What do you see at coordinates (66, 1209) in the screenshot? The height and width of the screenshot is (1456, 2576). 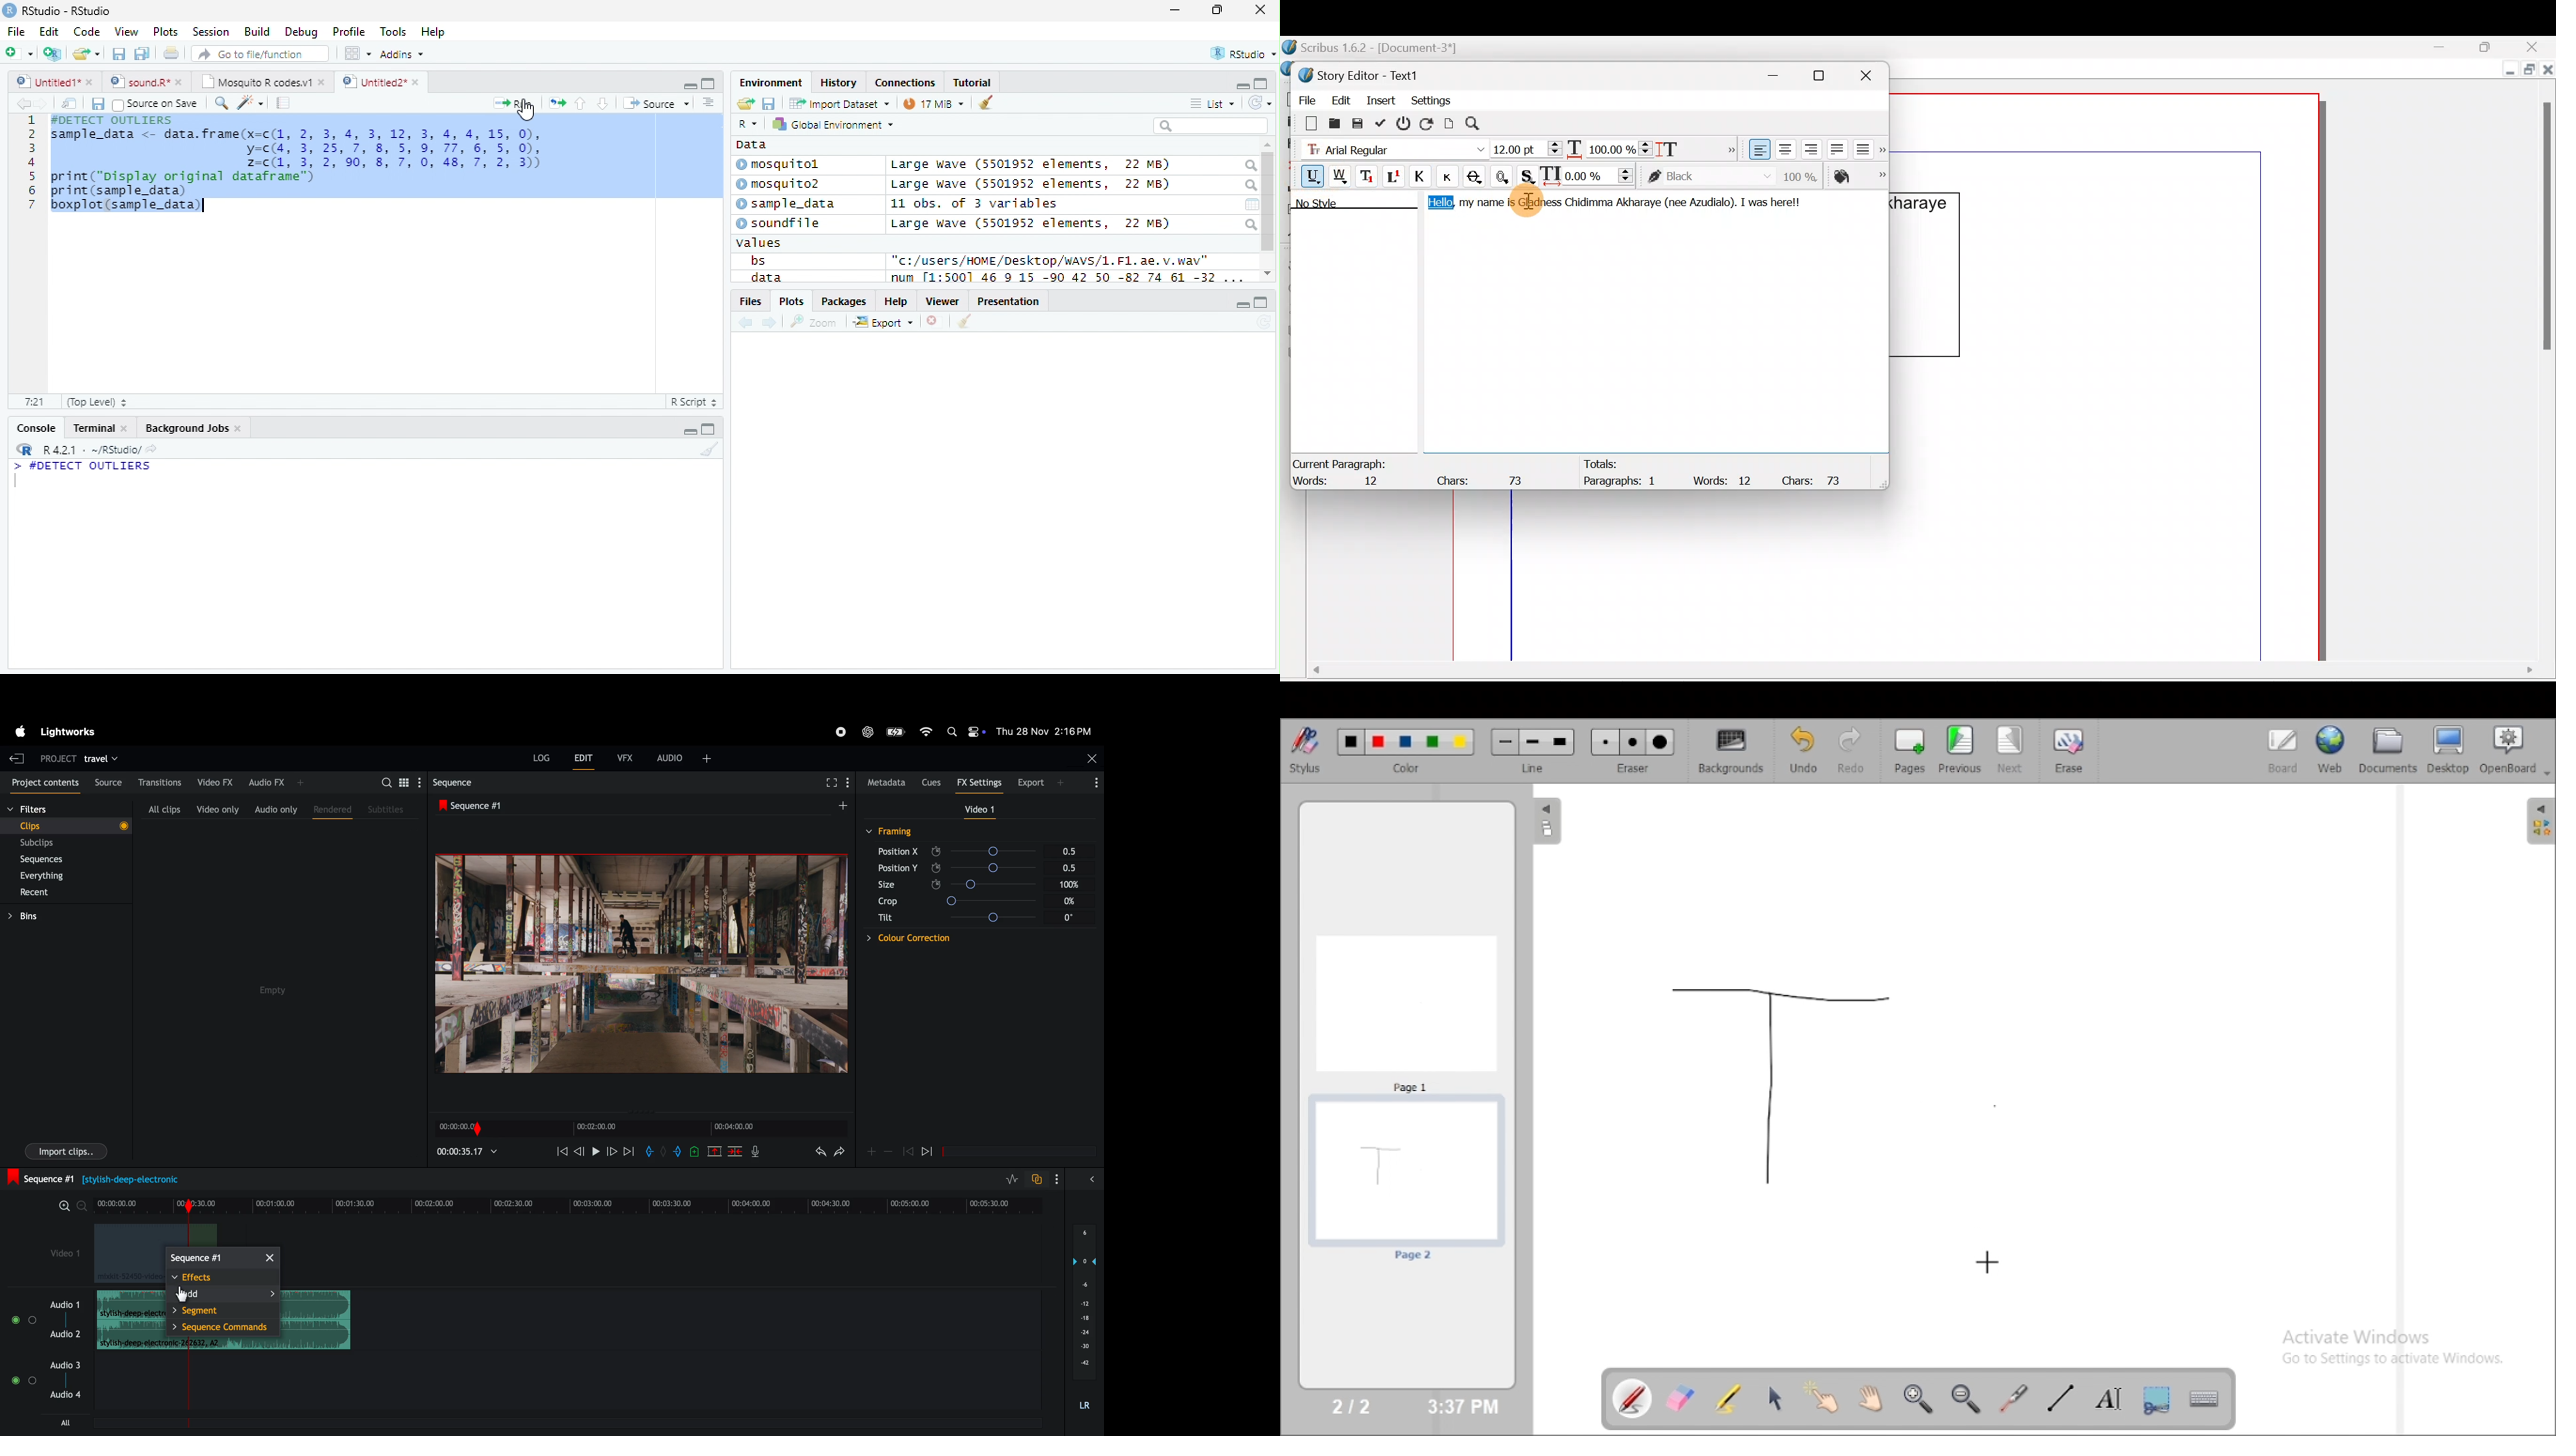 I see `zoom in zoom out` at bounding box center [66, 1209].